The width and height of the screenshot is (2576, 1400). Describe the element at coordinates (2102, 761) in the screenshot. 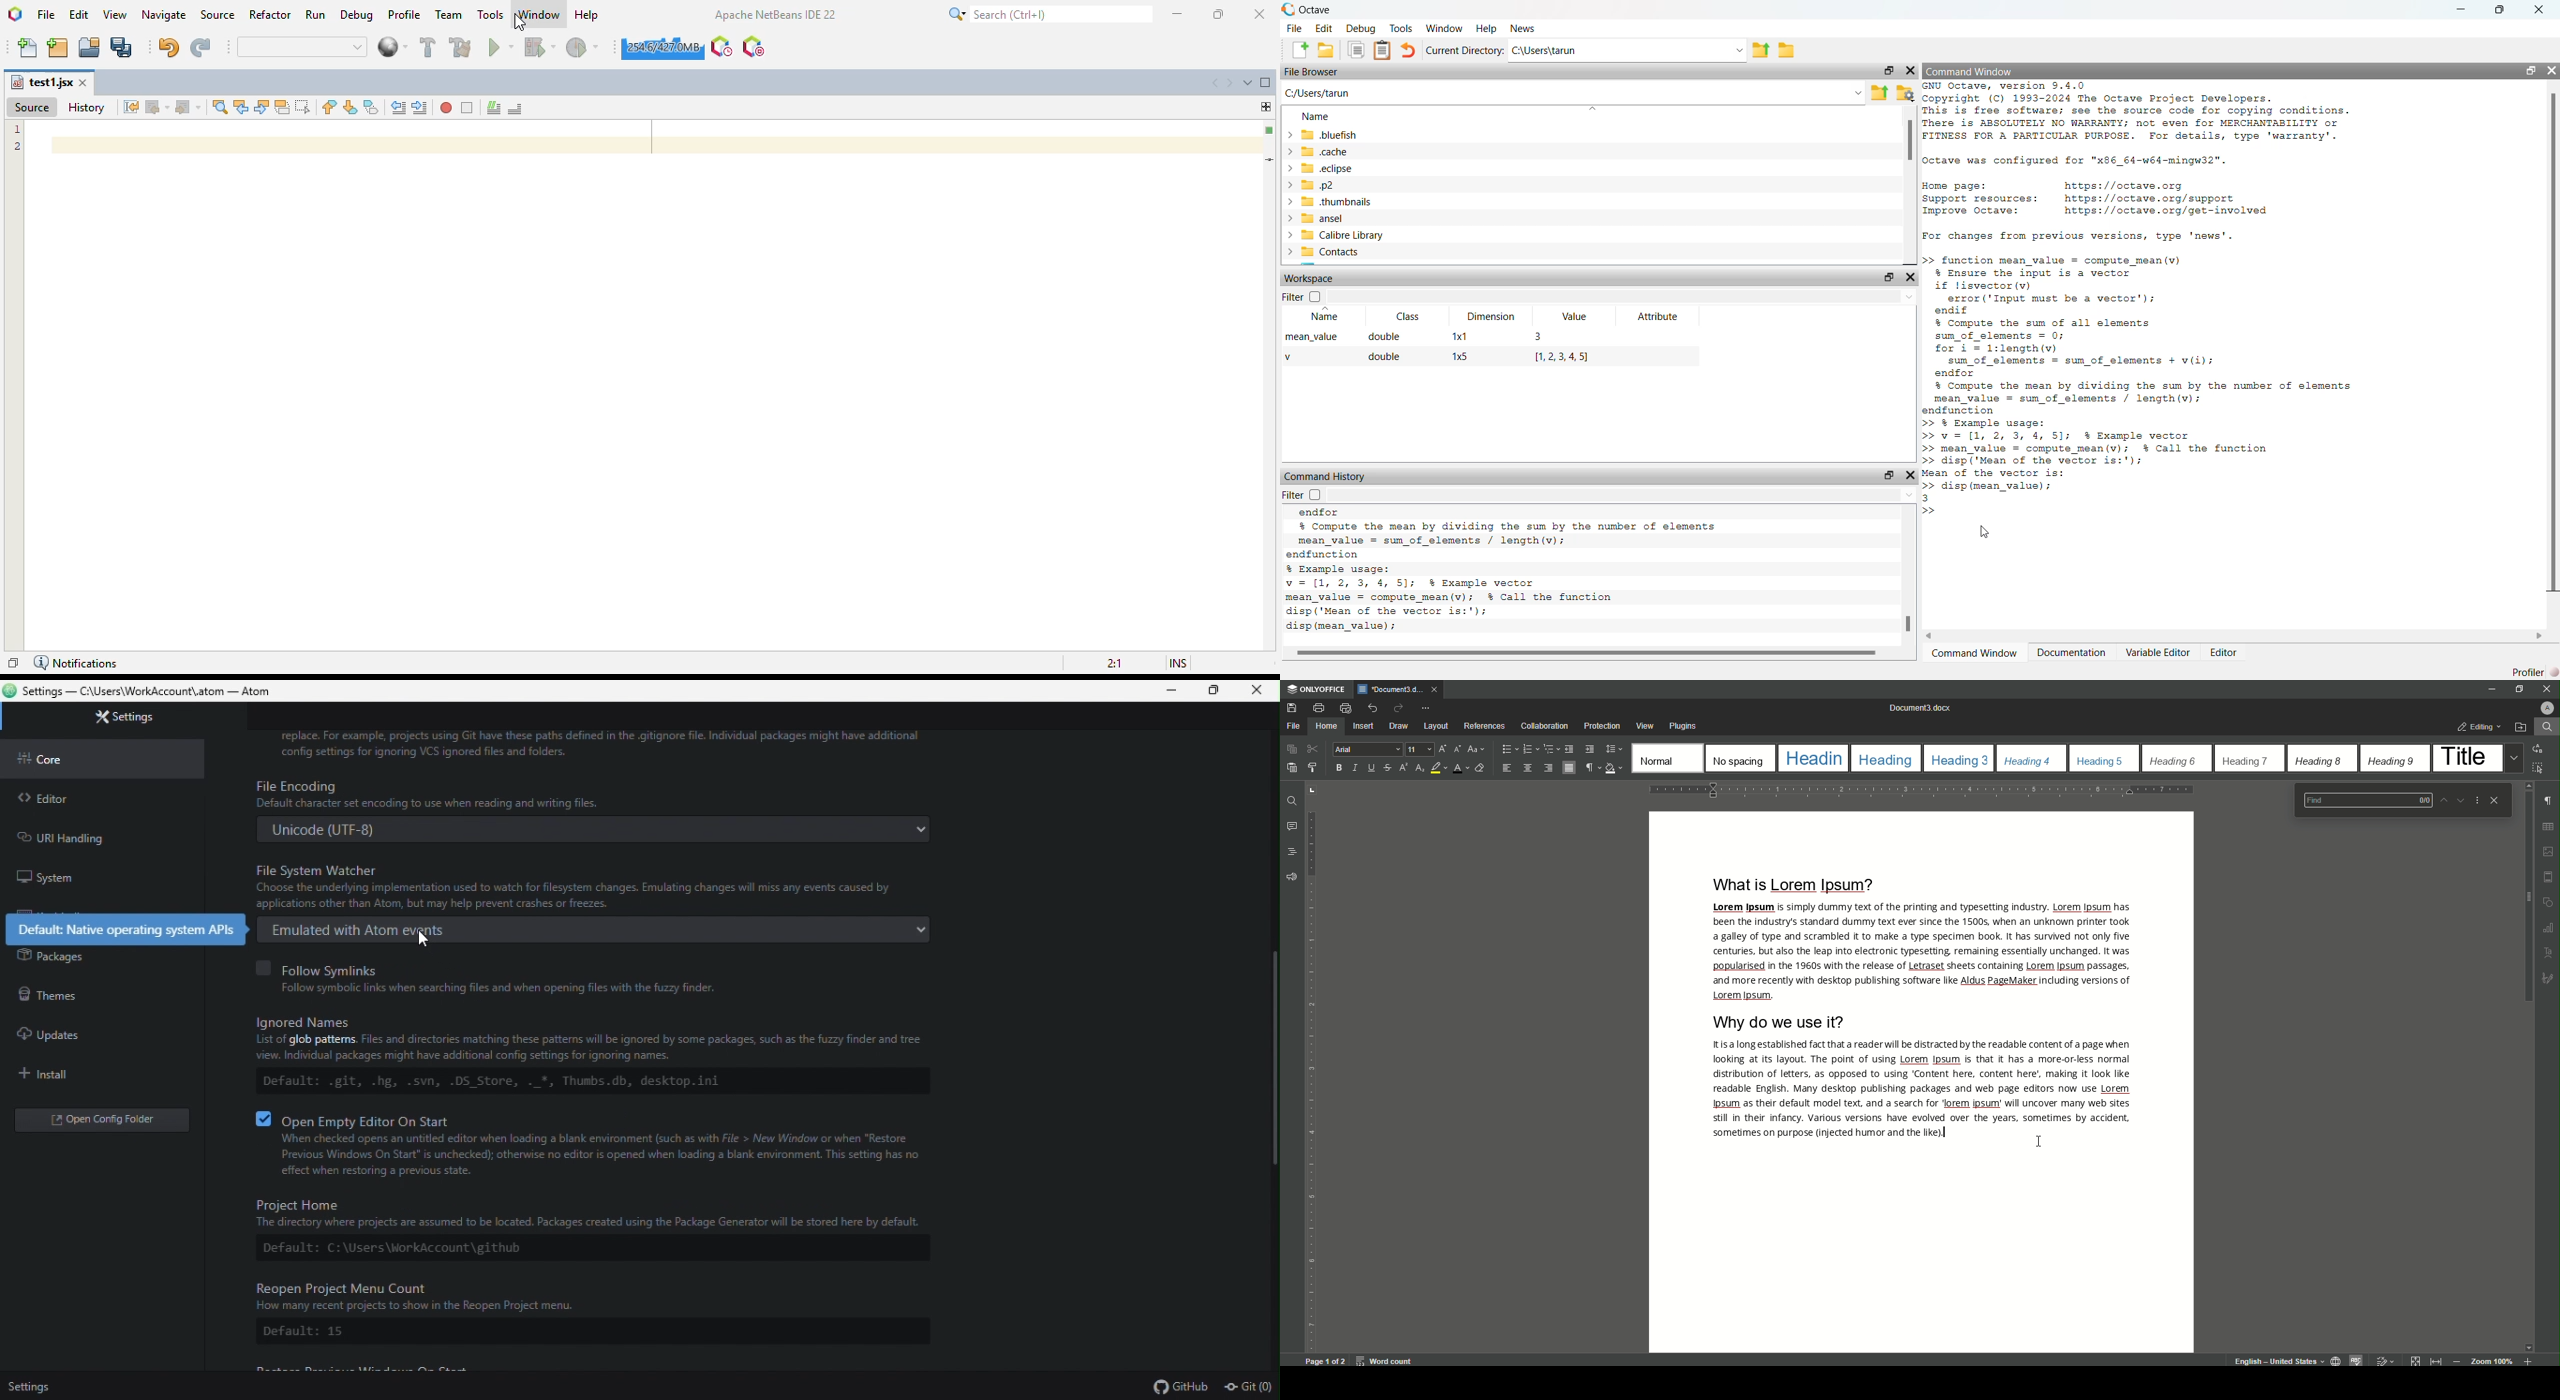

I see `Heading 5` at that location.